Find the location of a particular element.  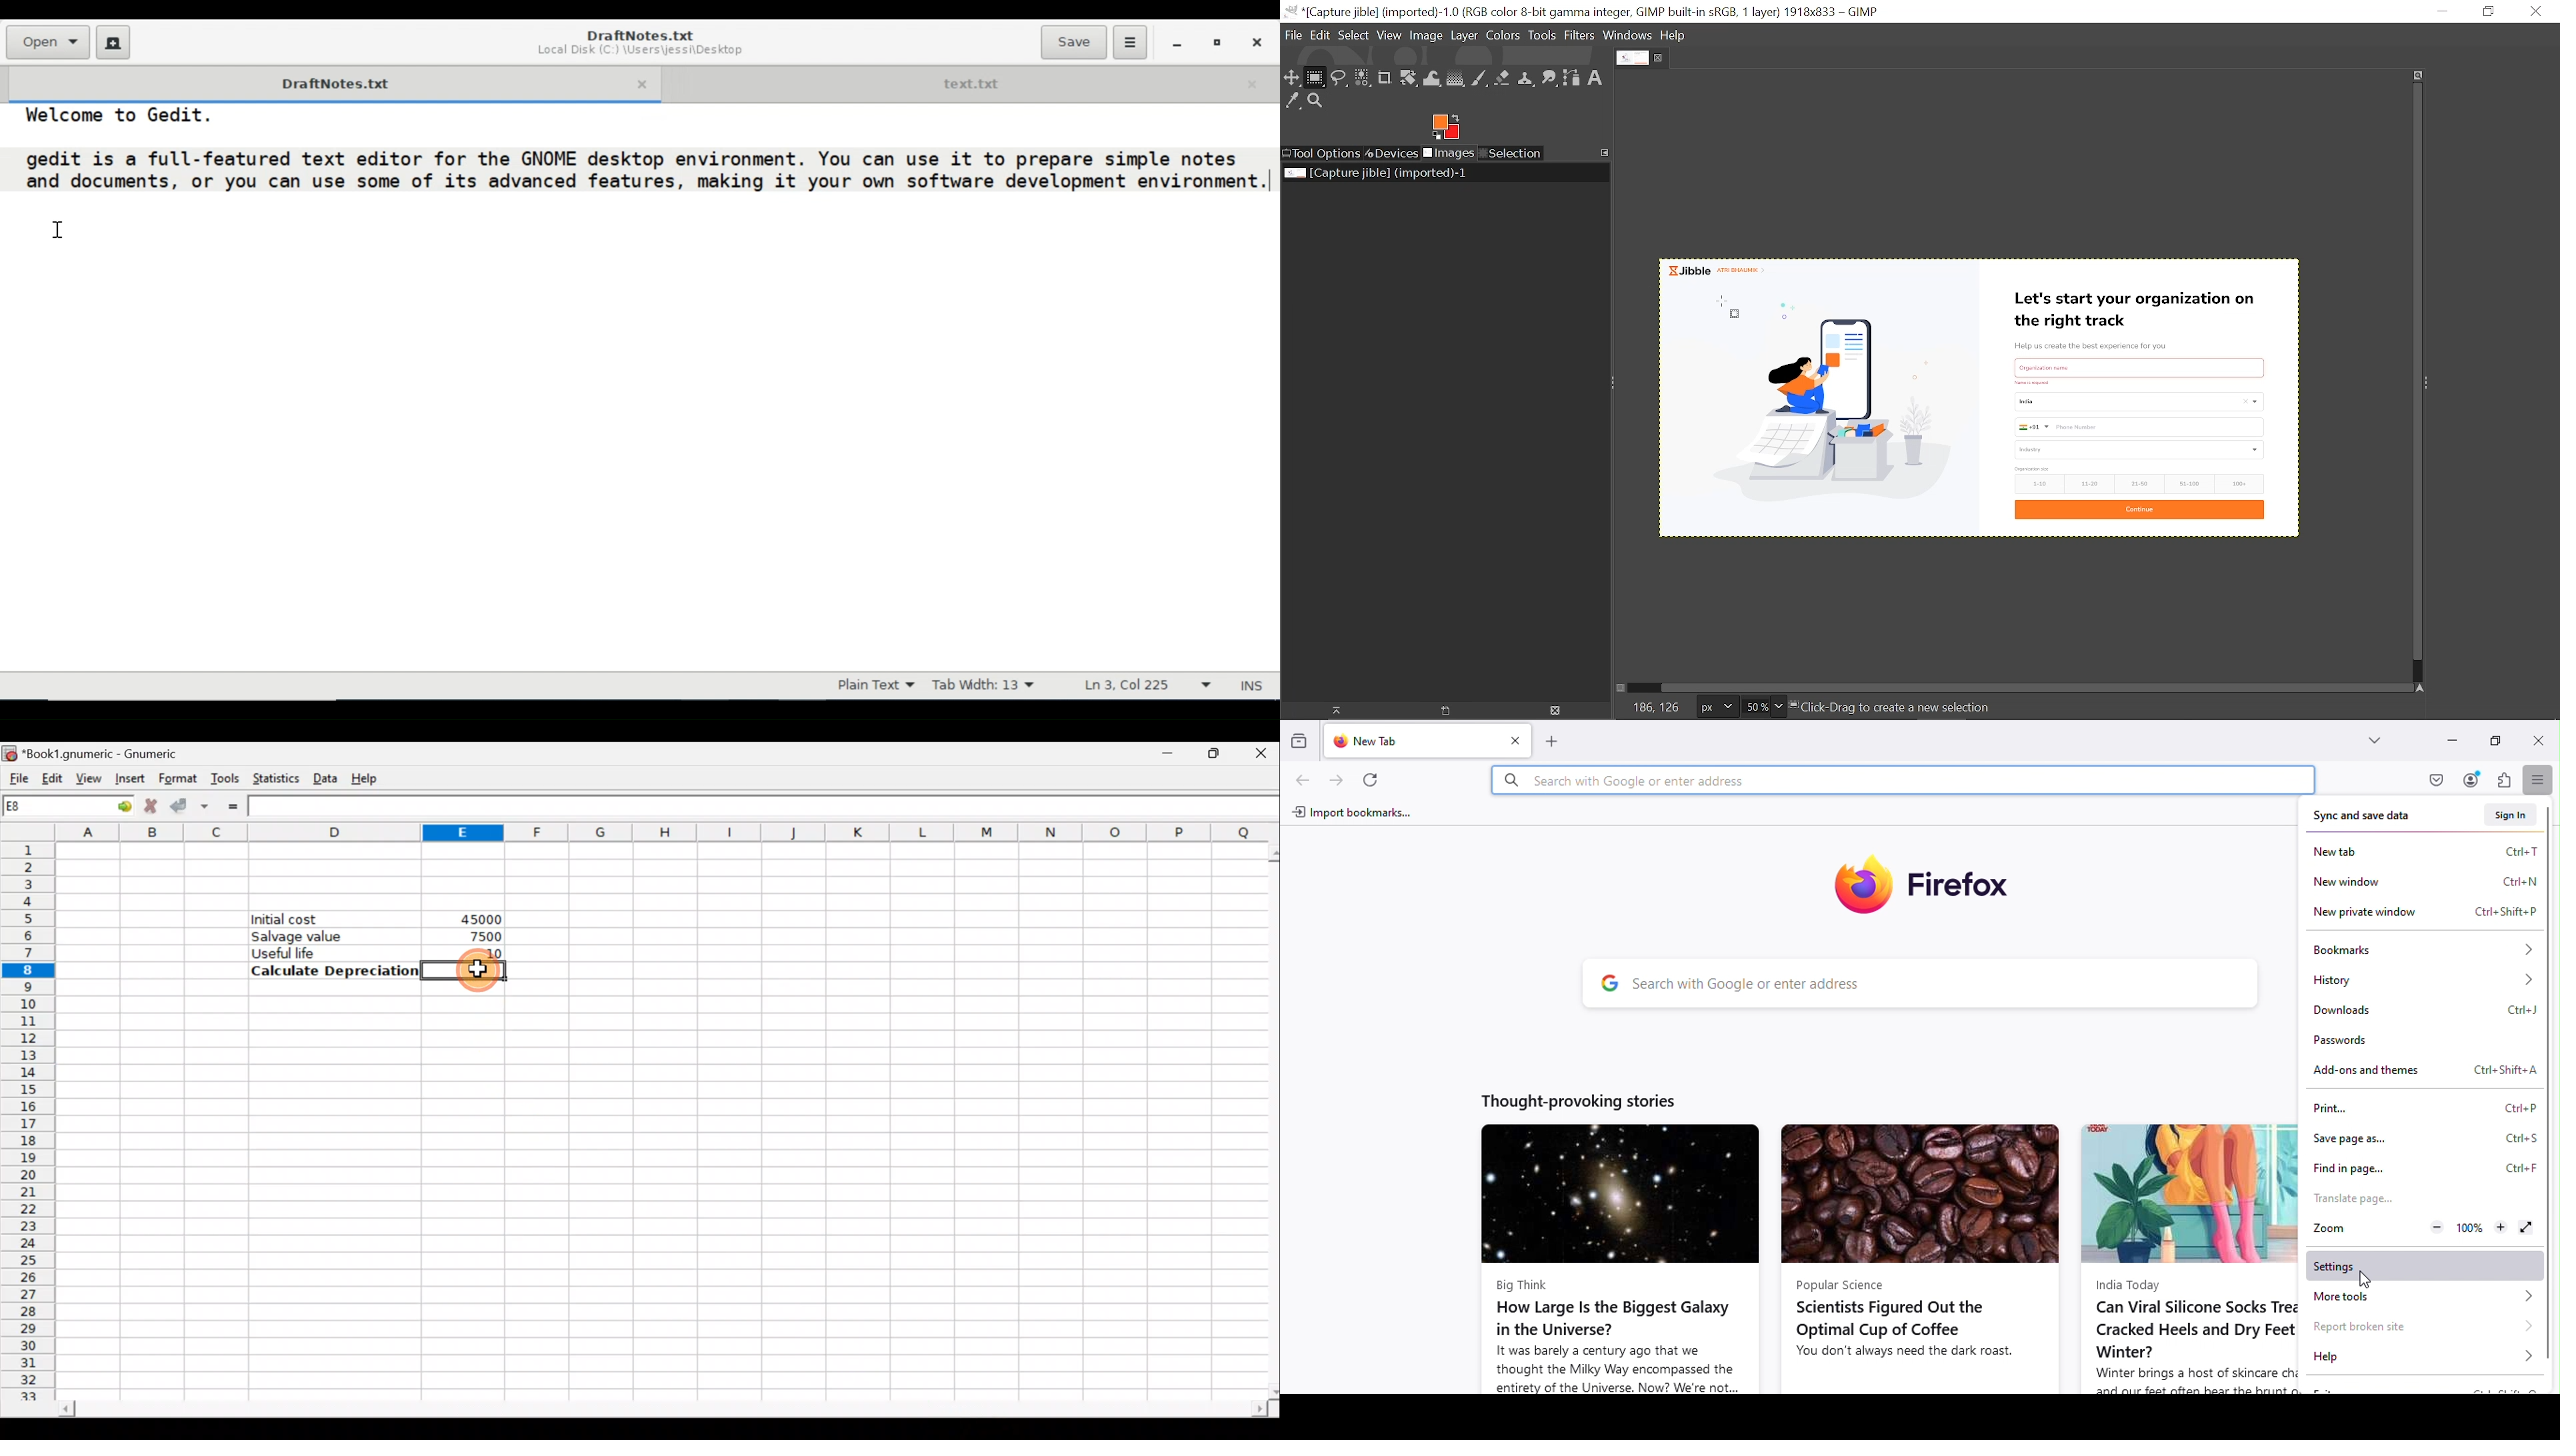

Extensions is located at coordinates (2502, 781).